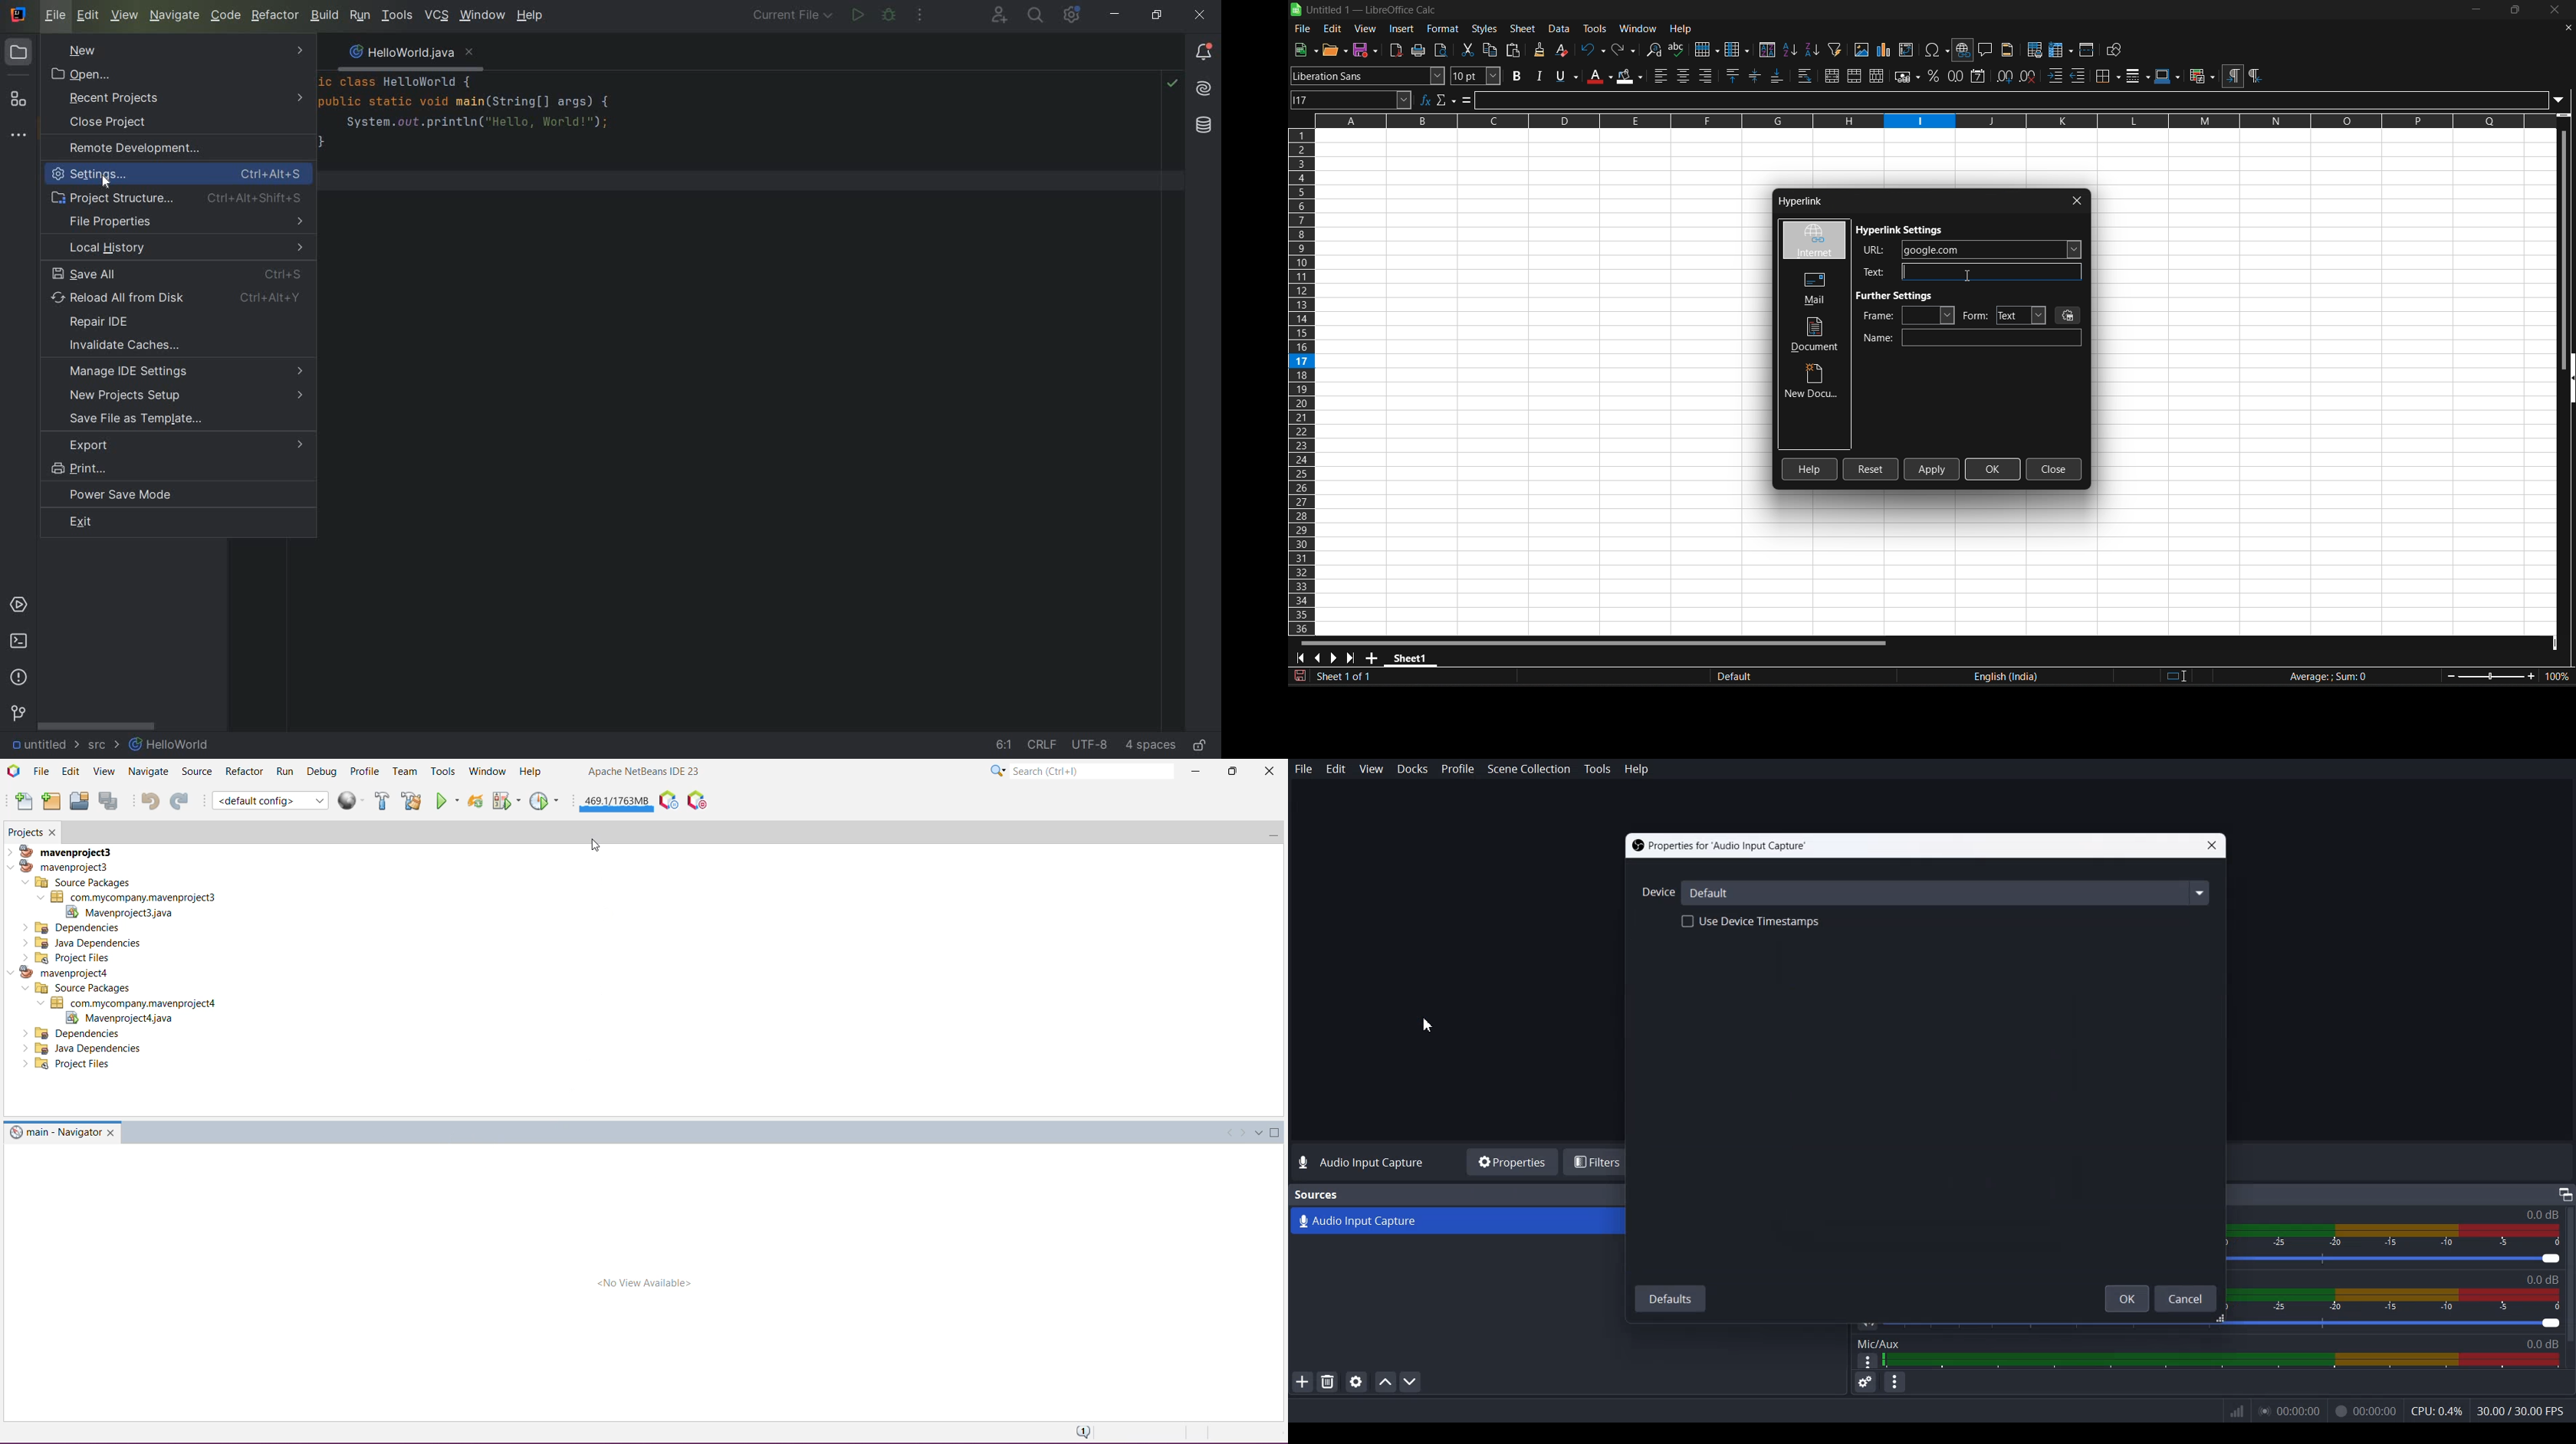  Describe the element at coordinates (1458, 769) in the screenshot. I see `Profile` at that location.